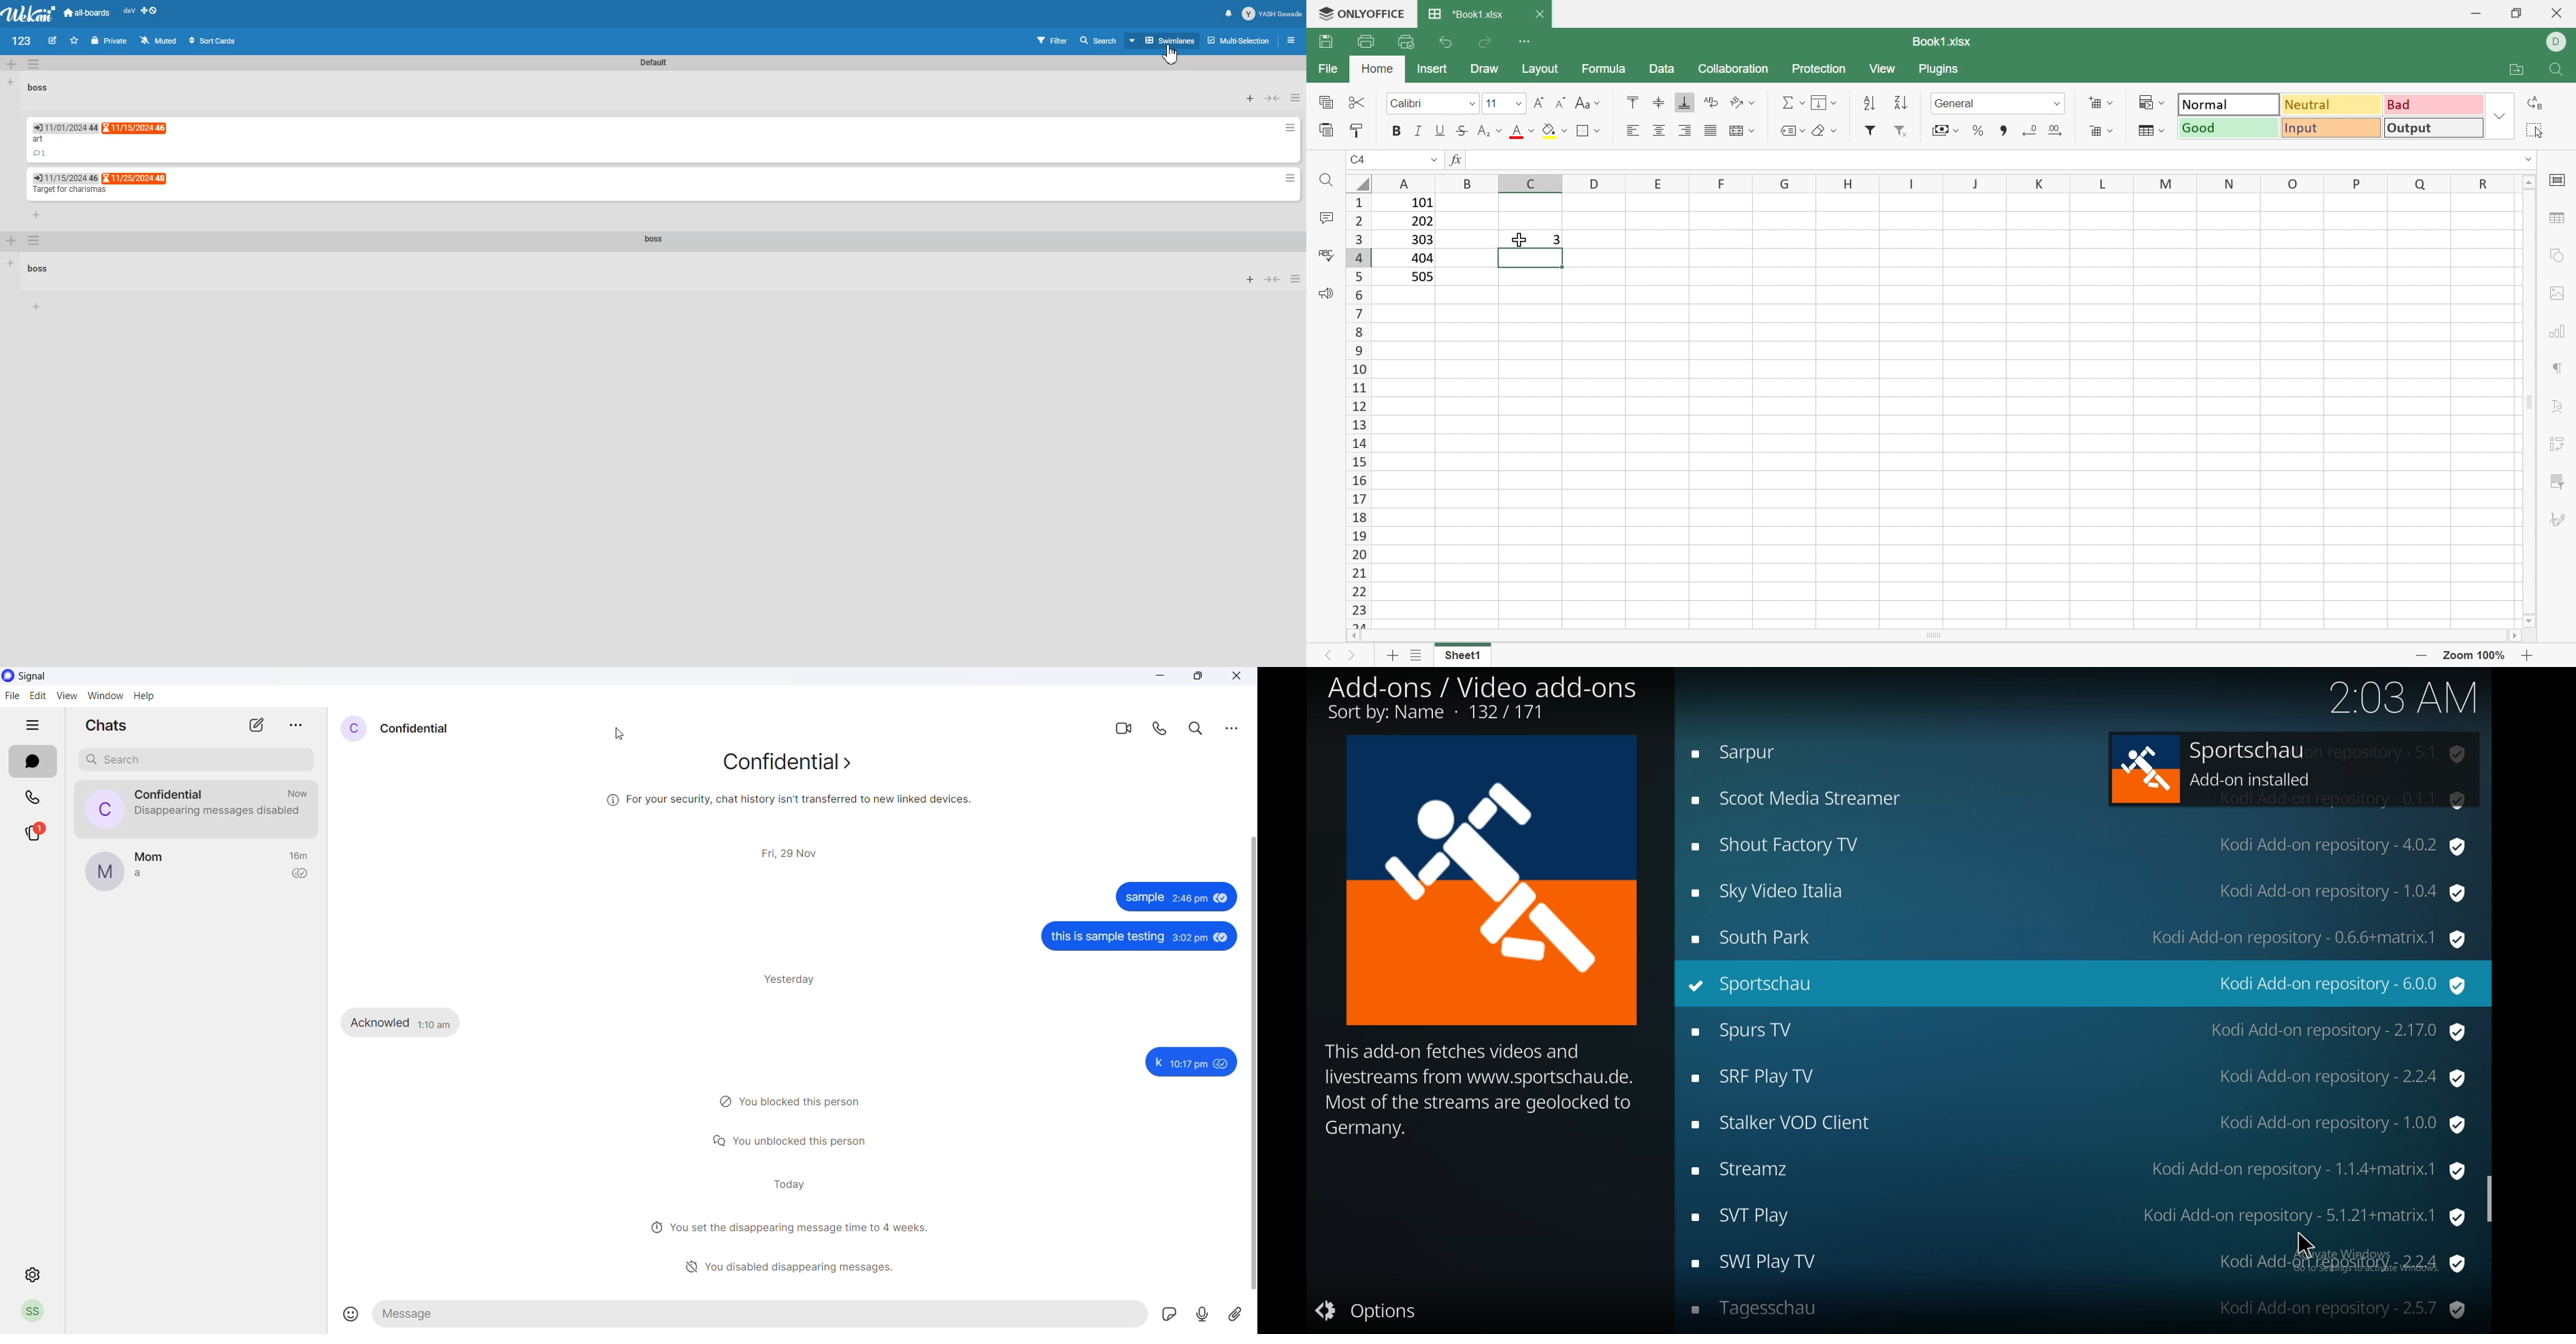  Describe the element at coordinates (33, 64) in the screenshot. I see `Swimlane Action` at that location.